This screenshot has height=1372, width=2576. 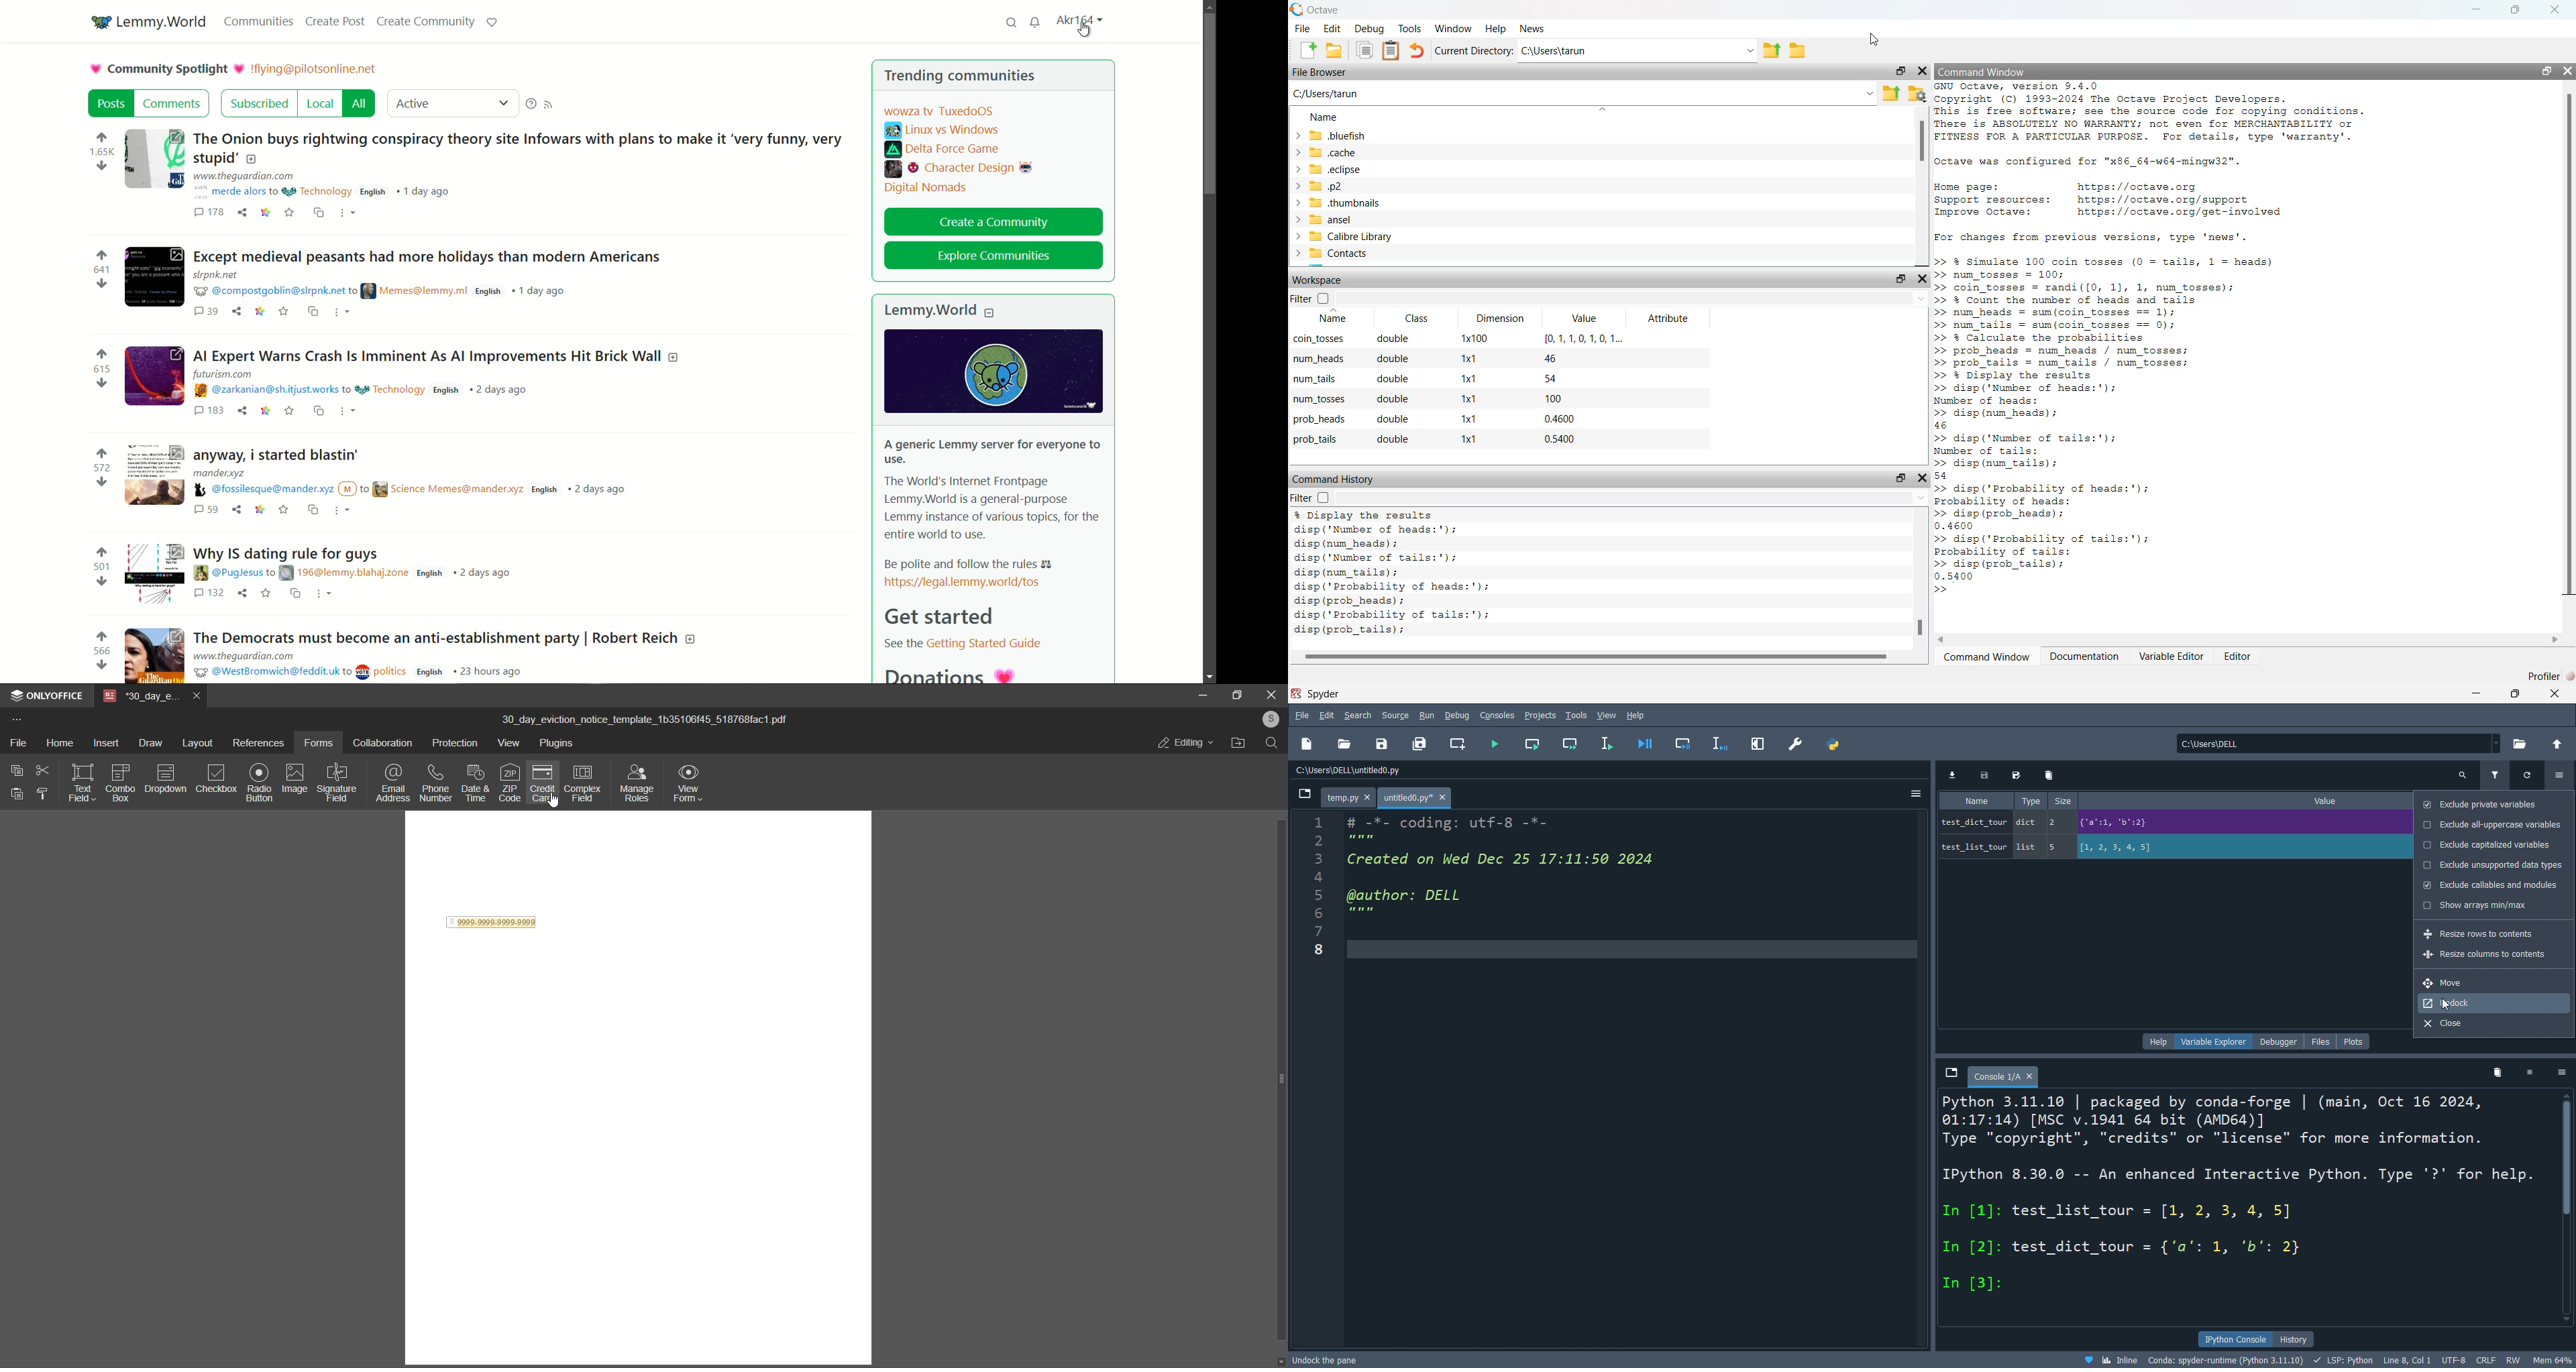 I want to click on explore communities, so click(x=993, y=256).